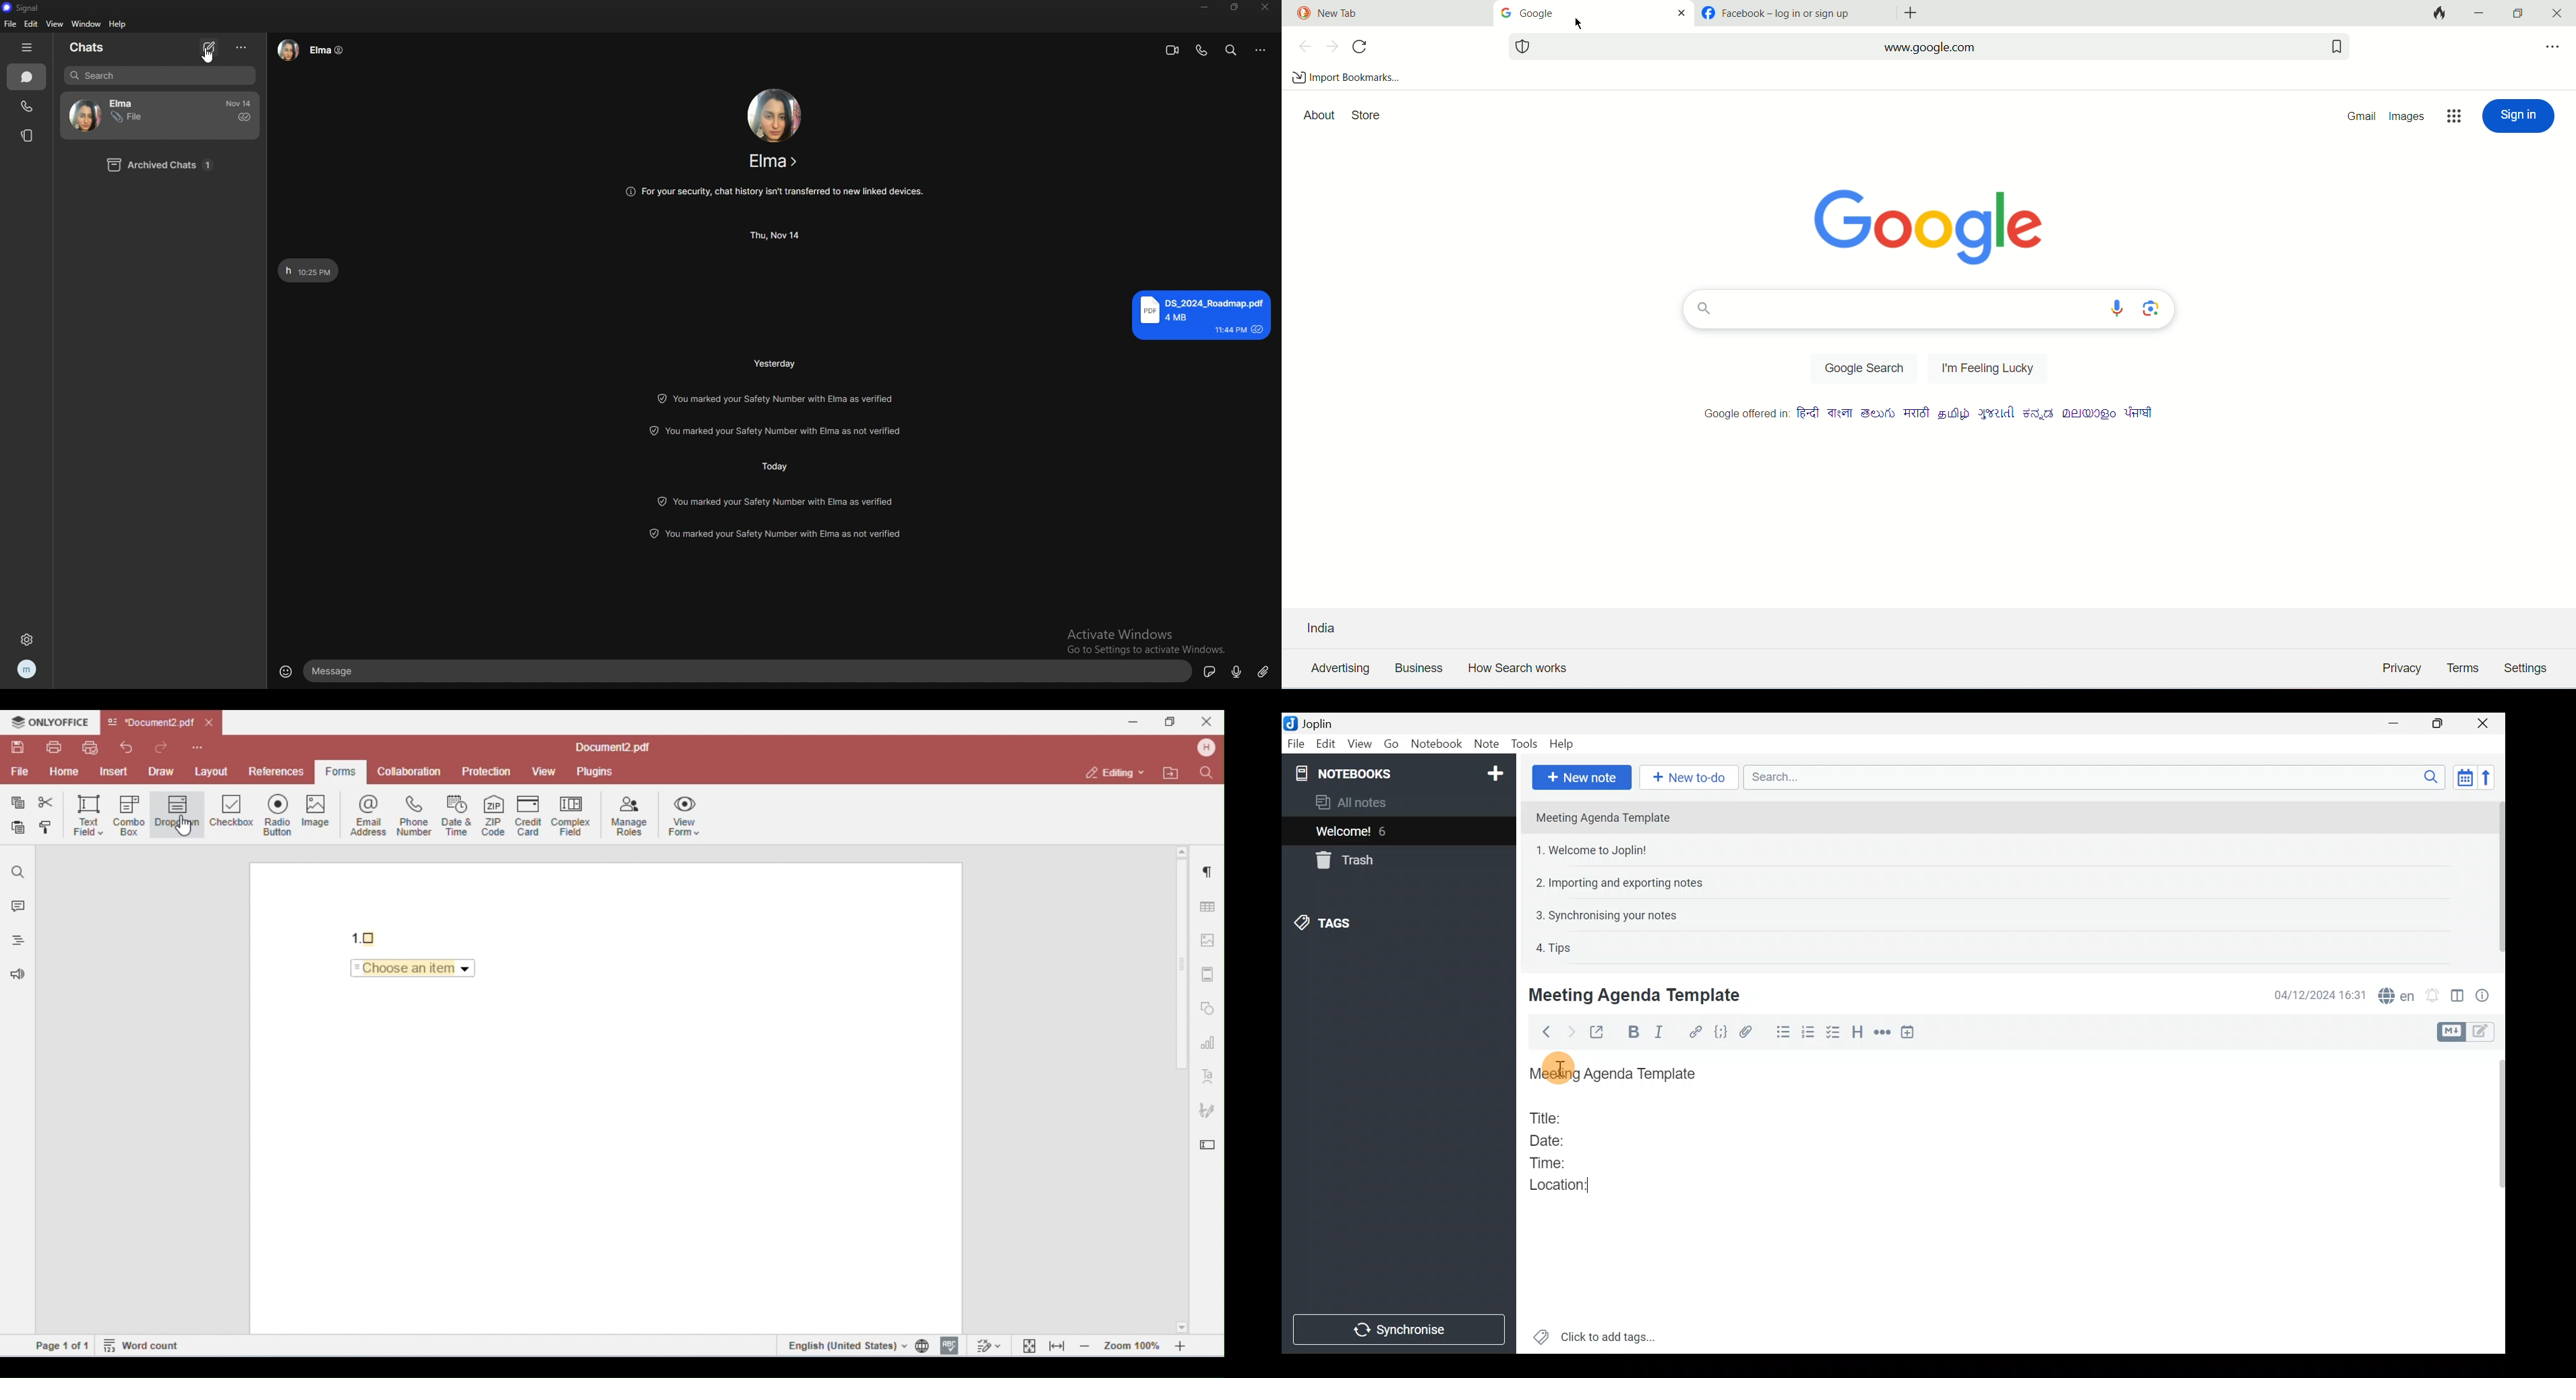 This screenshot has width=2576, height=1400. Describe the element at coordinates (1911, 1034) in the screenshot. I see `Insert time` at that location.